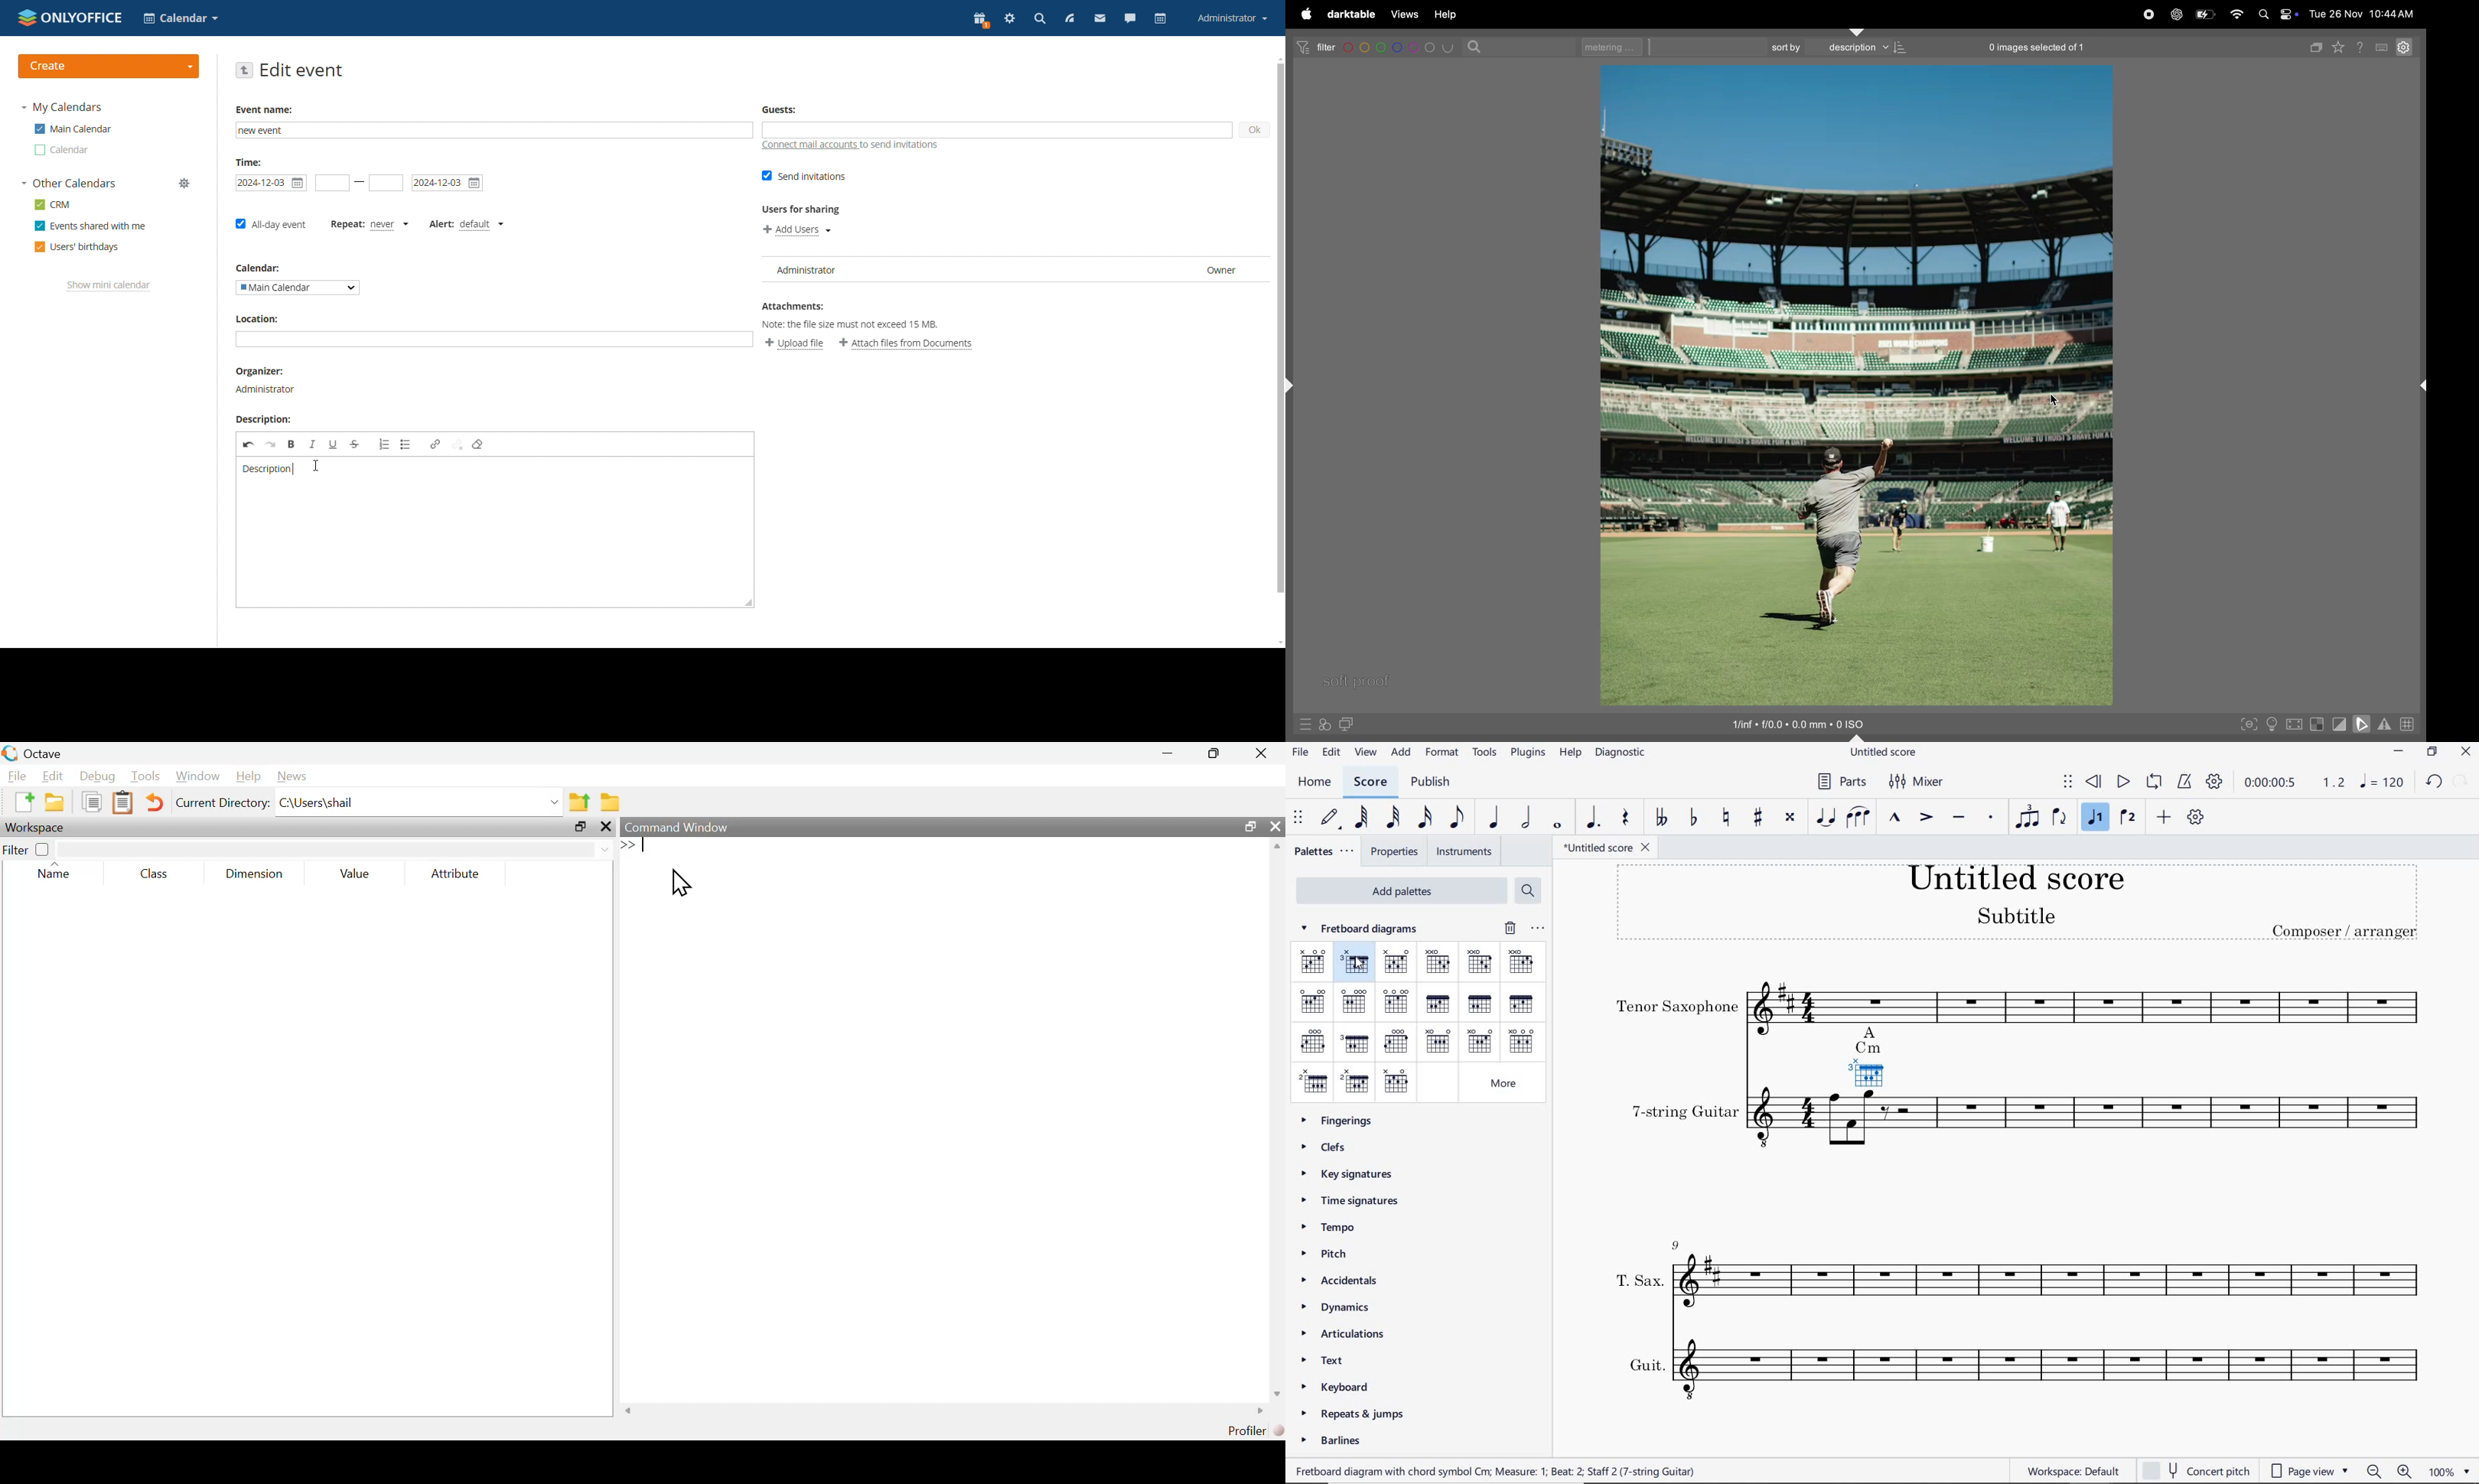 This screenshot has width=2492, height=1484. Describe the element at coordinates (1856, 31) in the screenshot. I see `shift+ctrl+t` at that location.